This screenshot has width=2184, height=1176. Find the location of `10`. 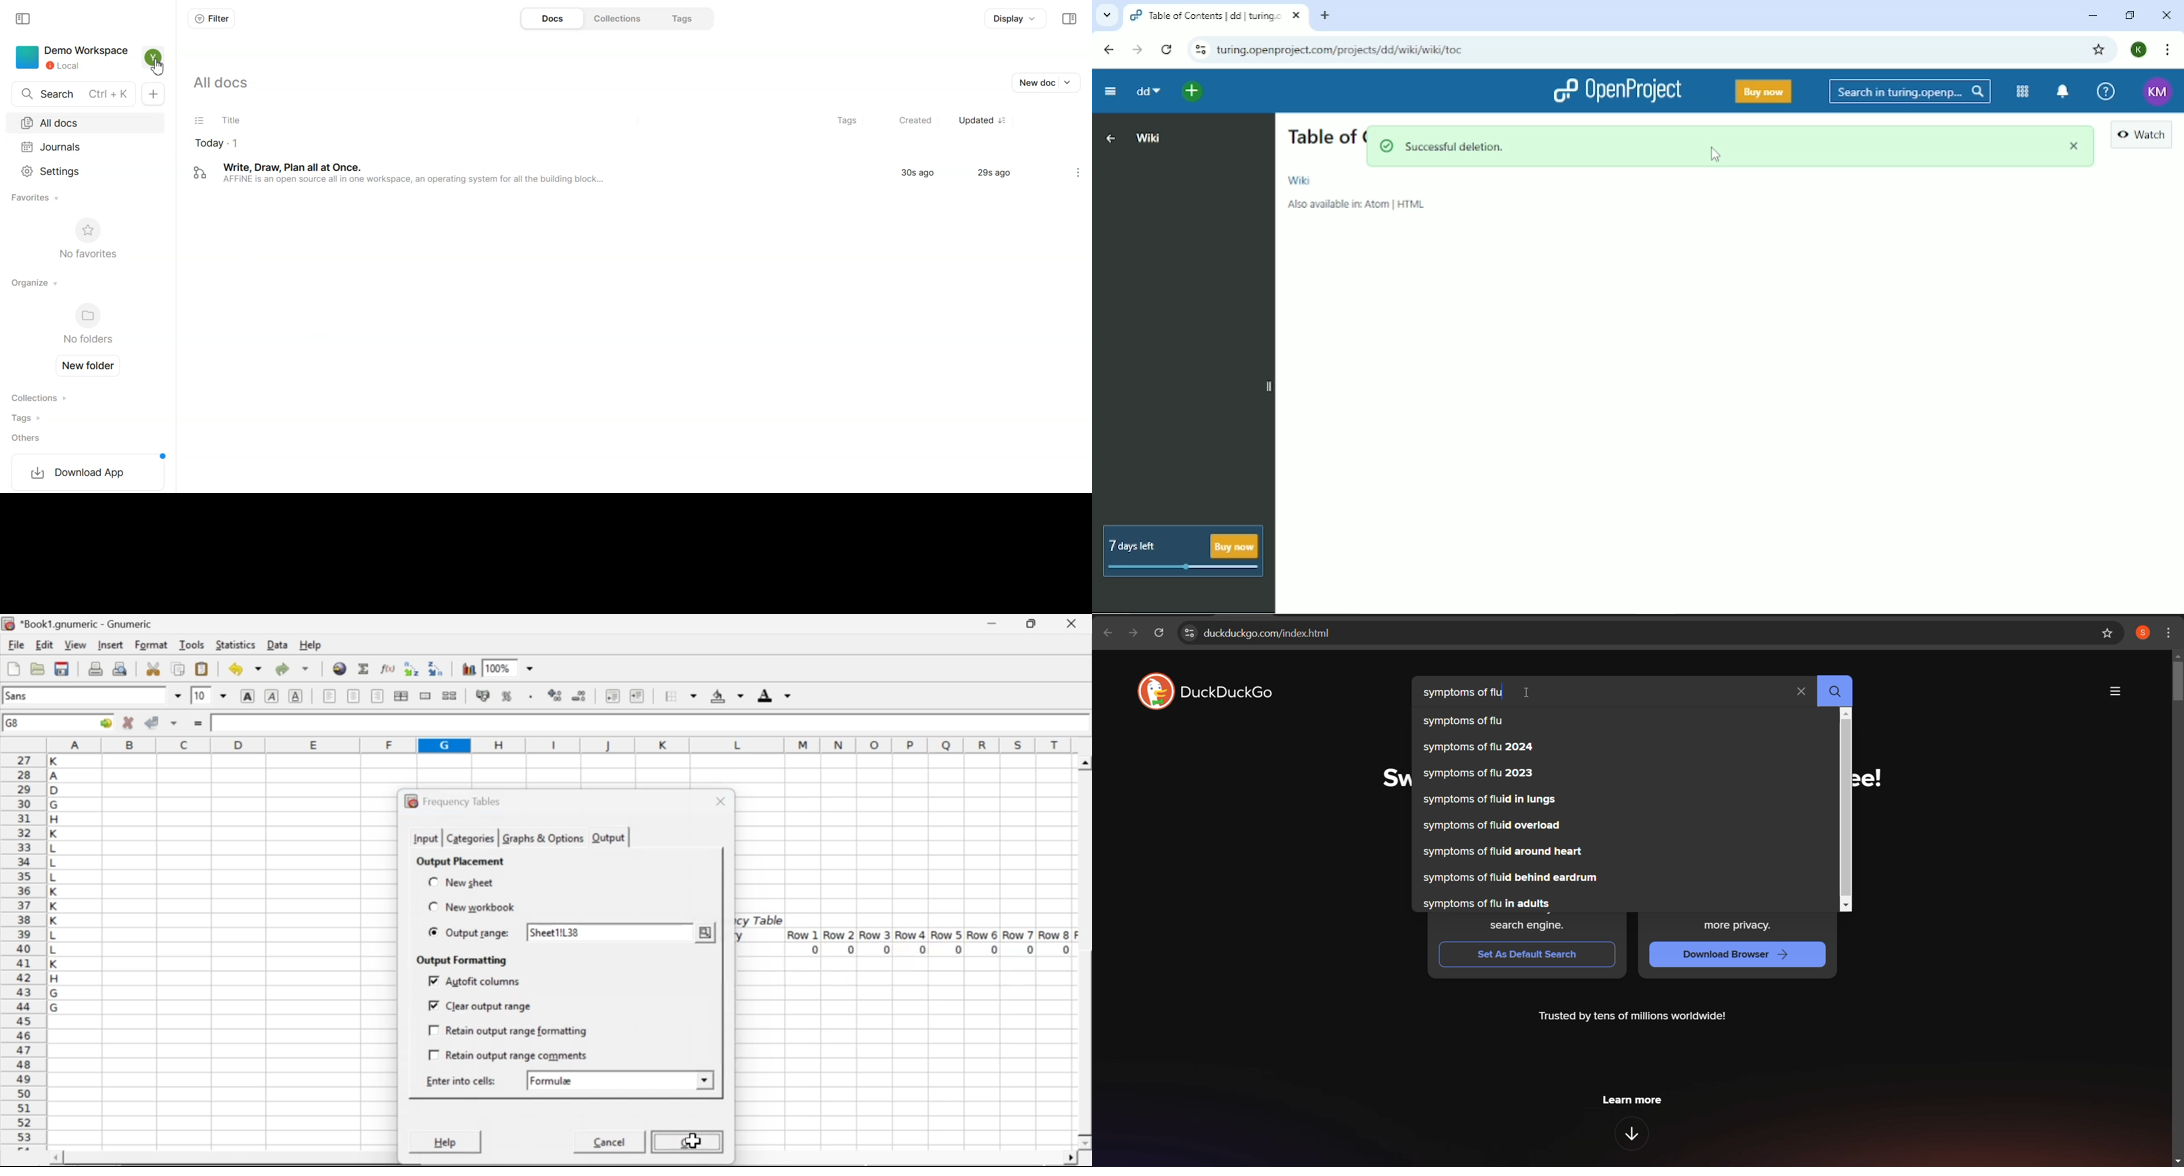

10 is located at coordinates (200, 696).